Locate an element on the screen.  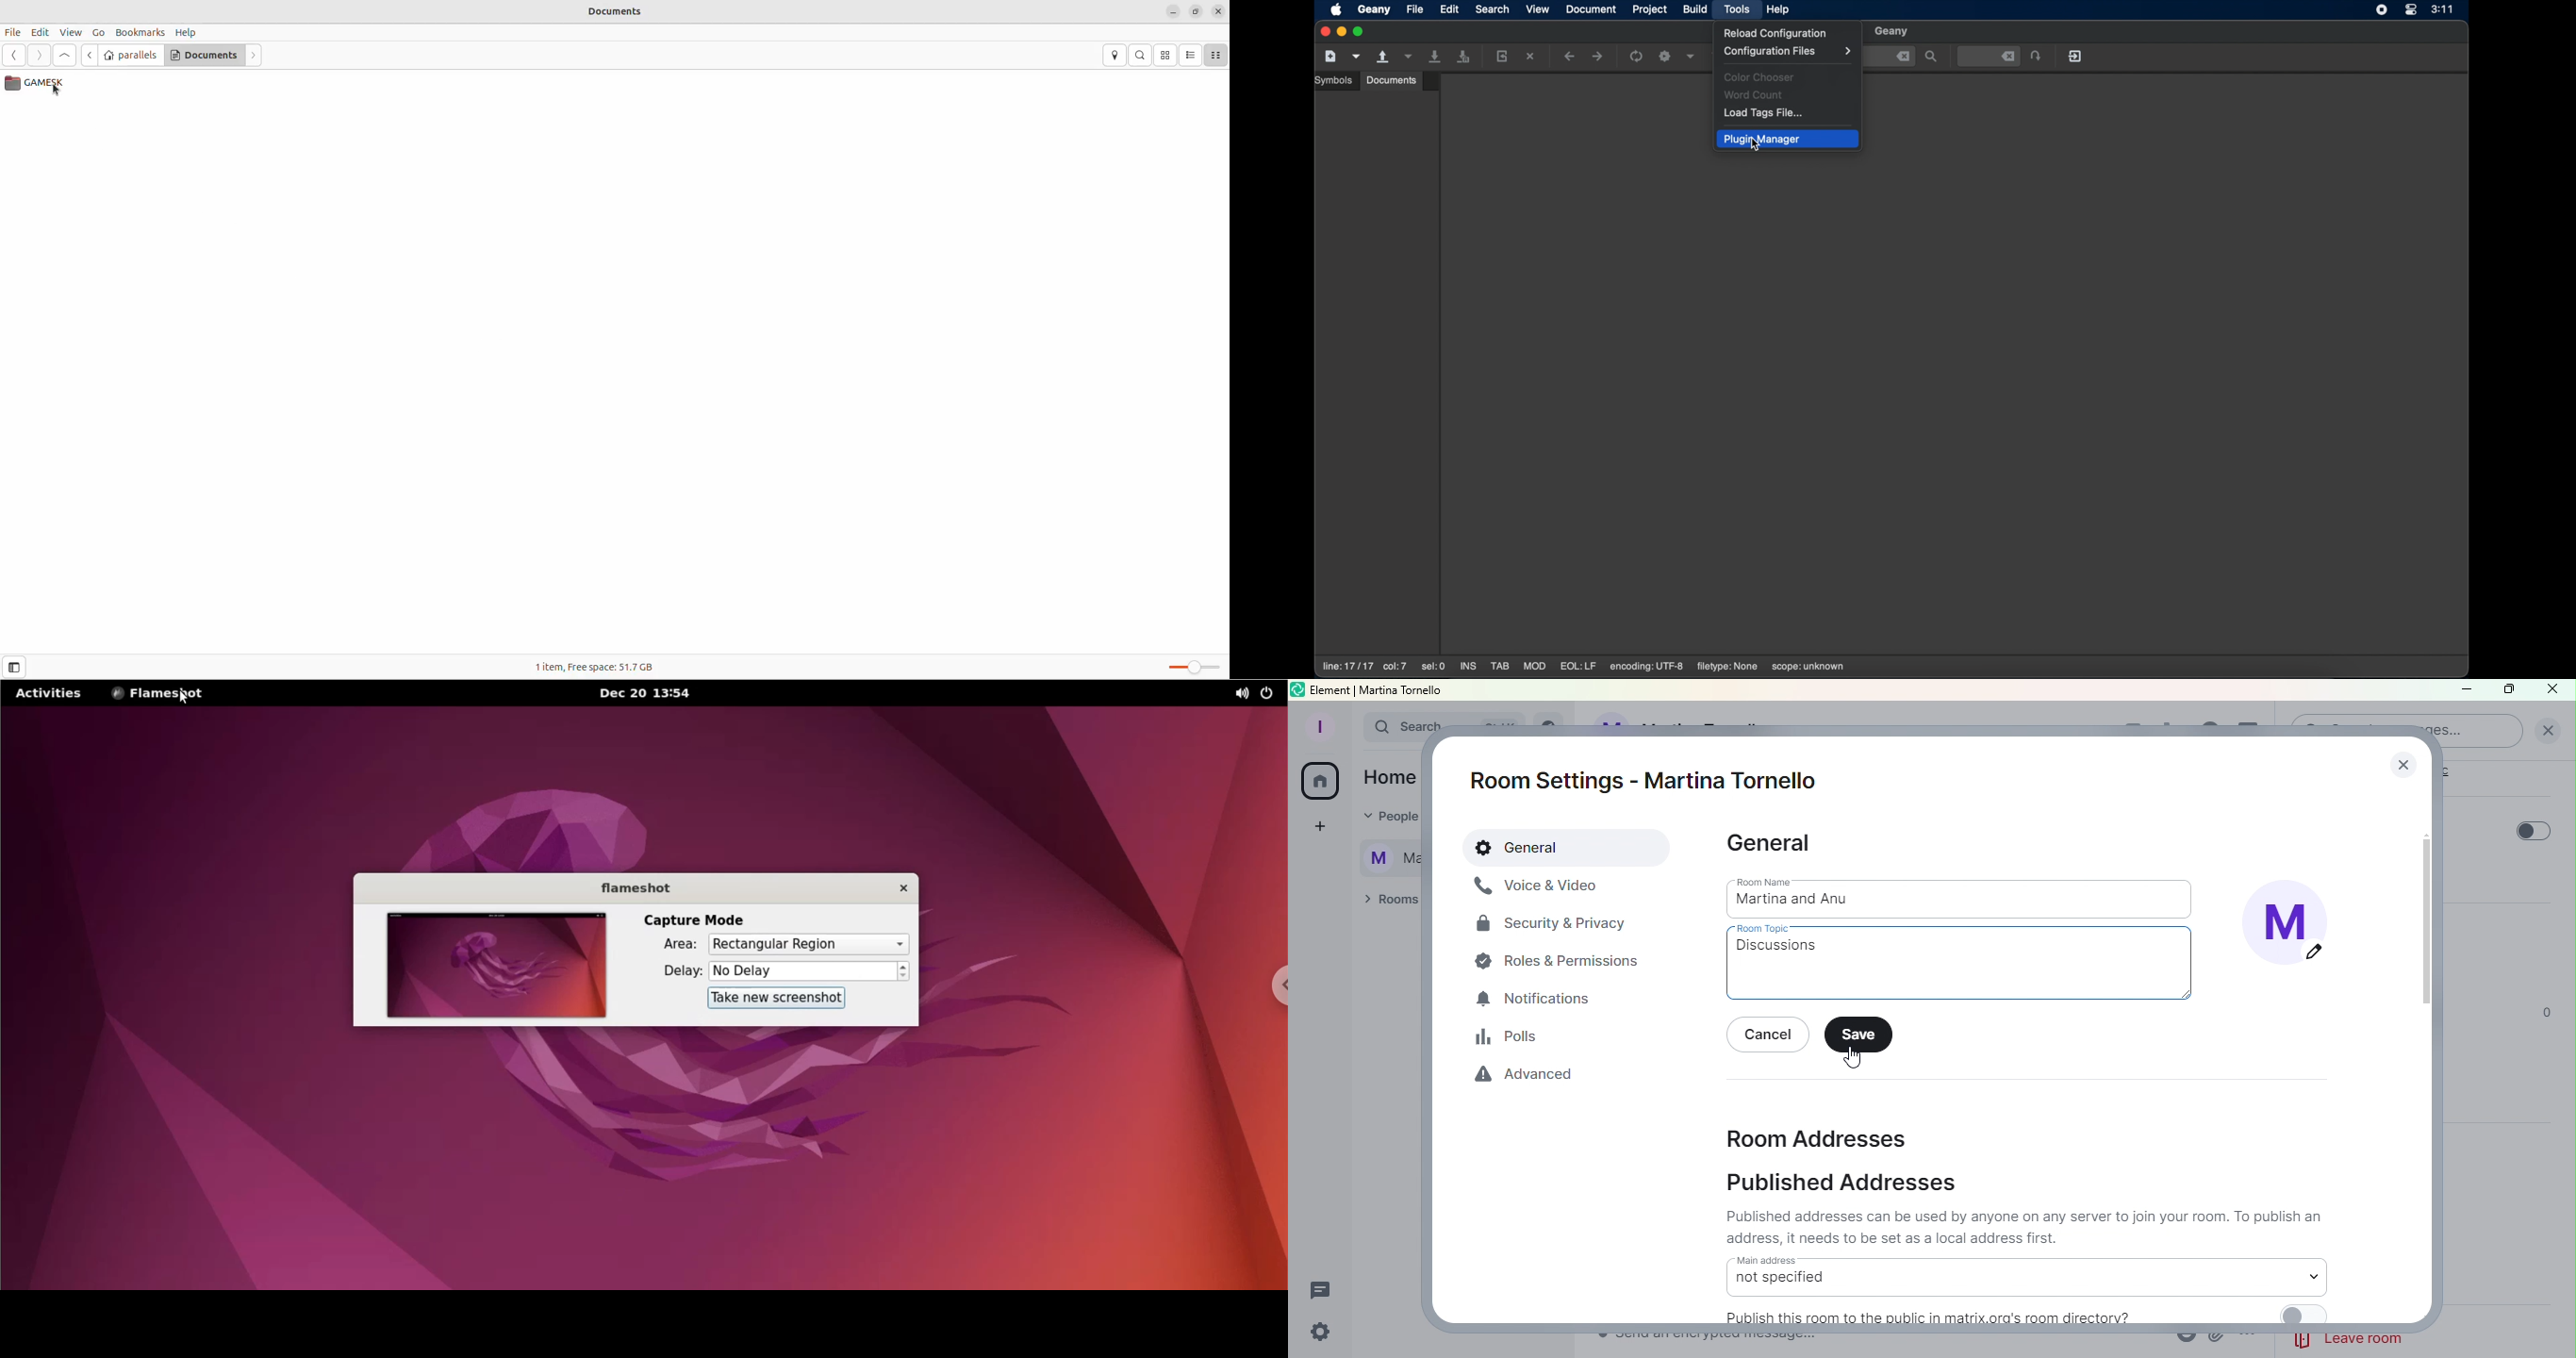
Advanced is located at coordinates (1529, 1078).